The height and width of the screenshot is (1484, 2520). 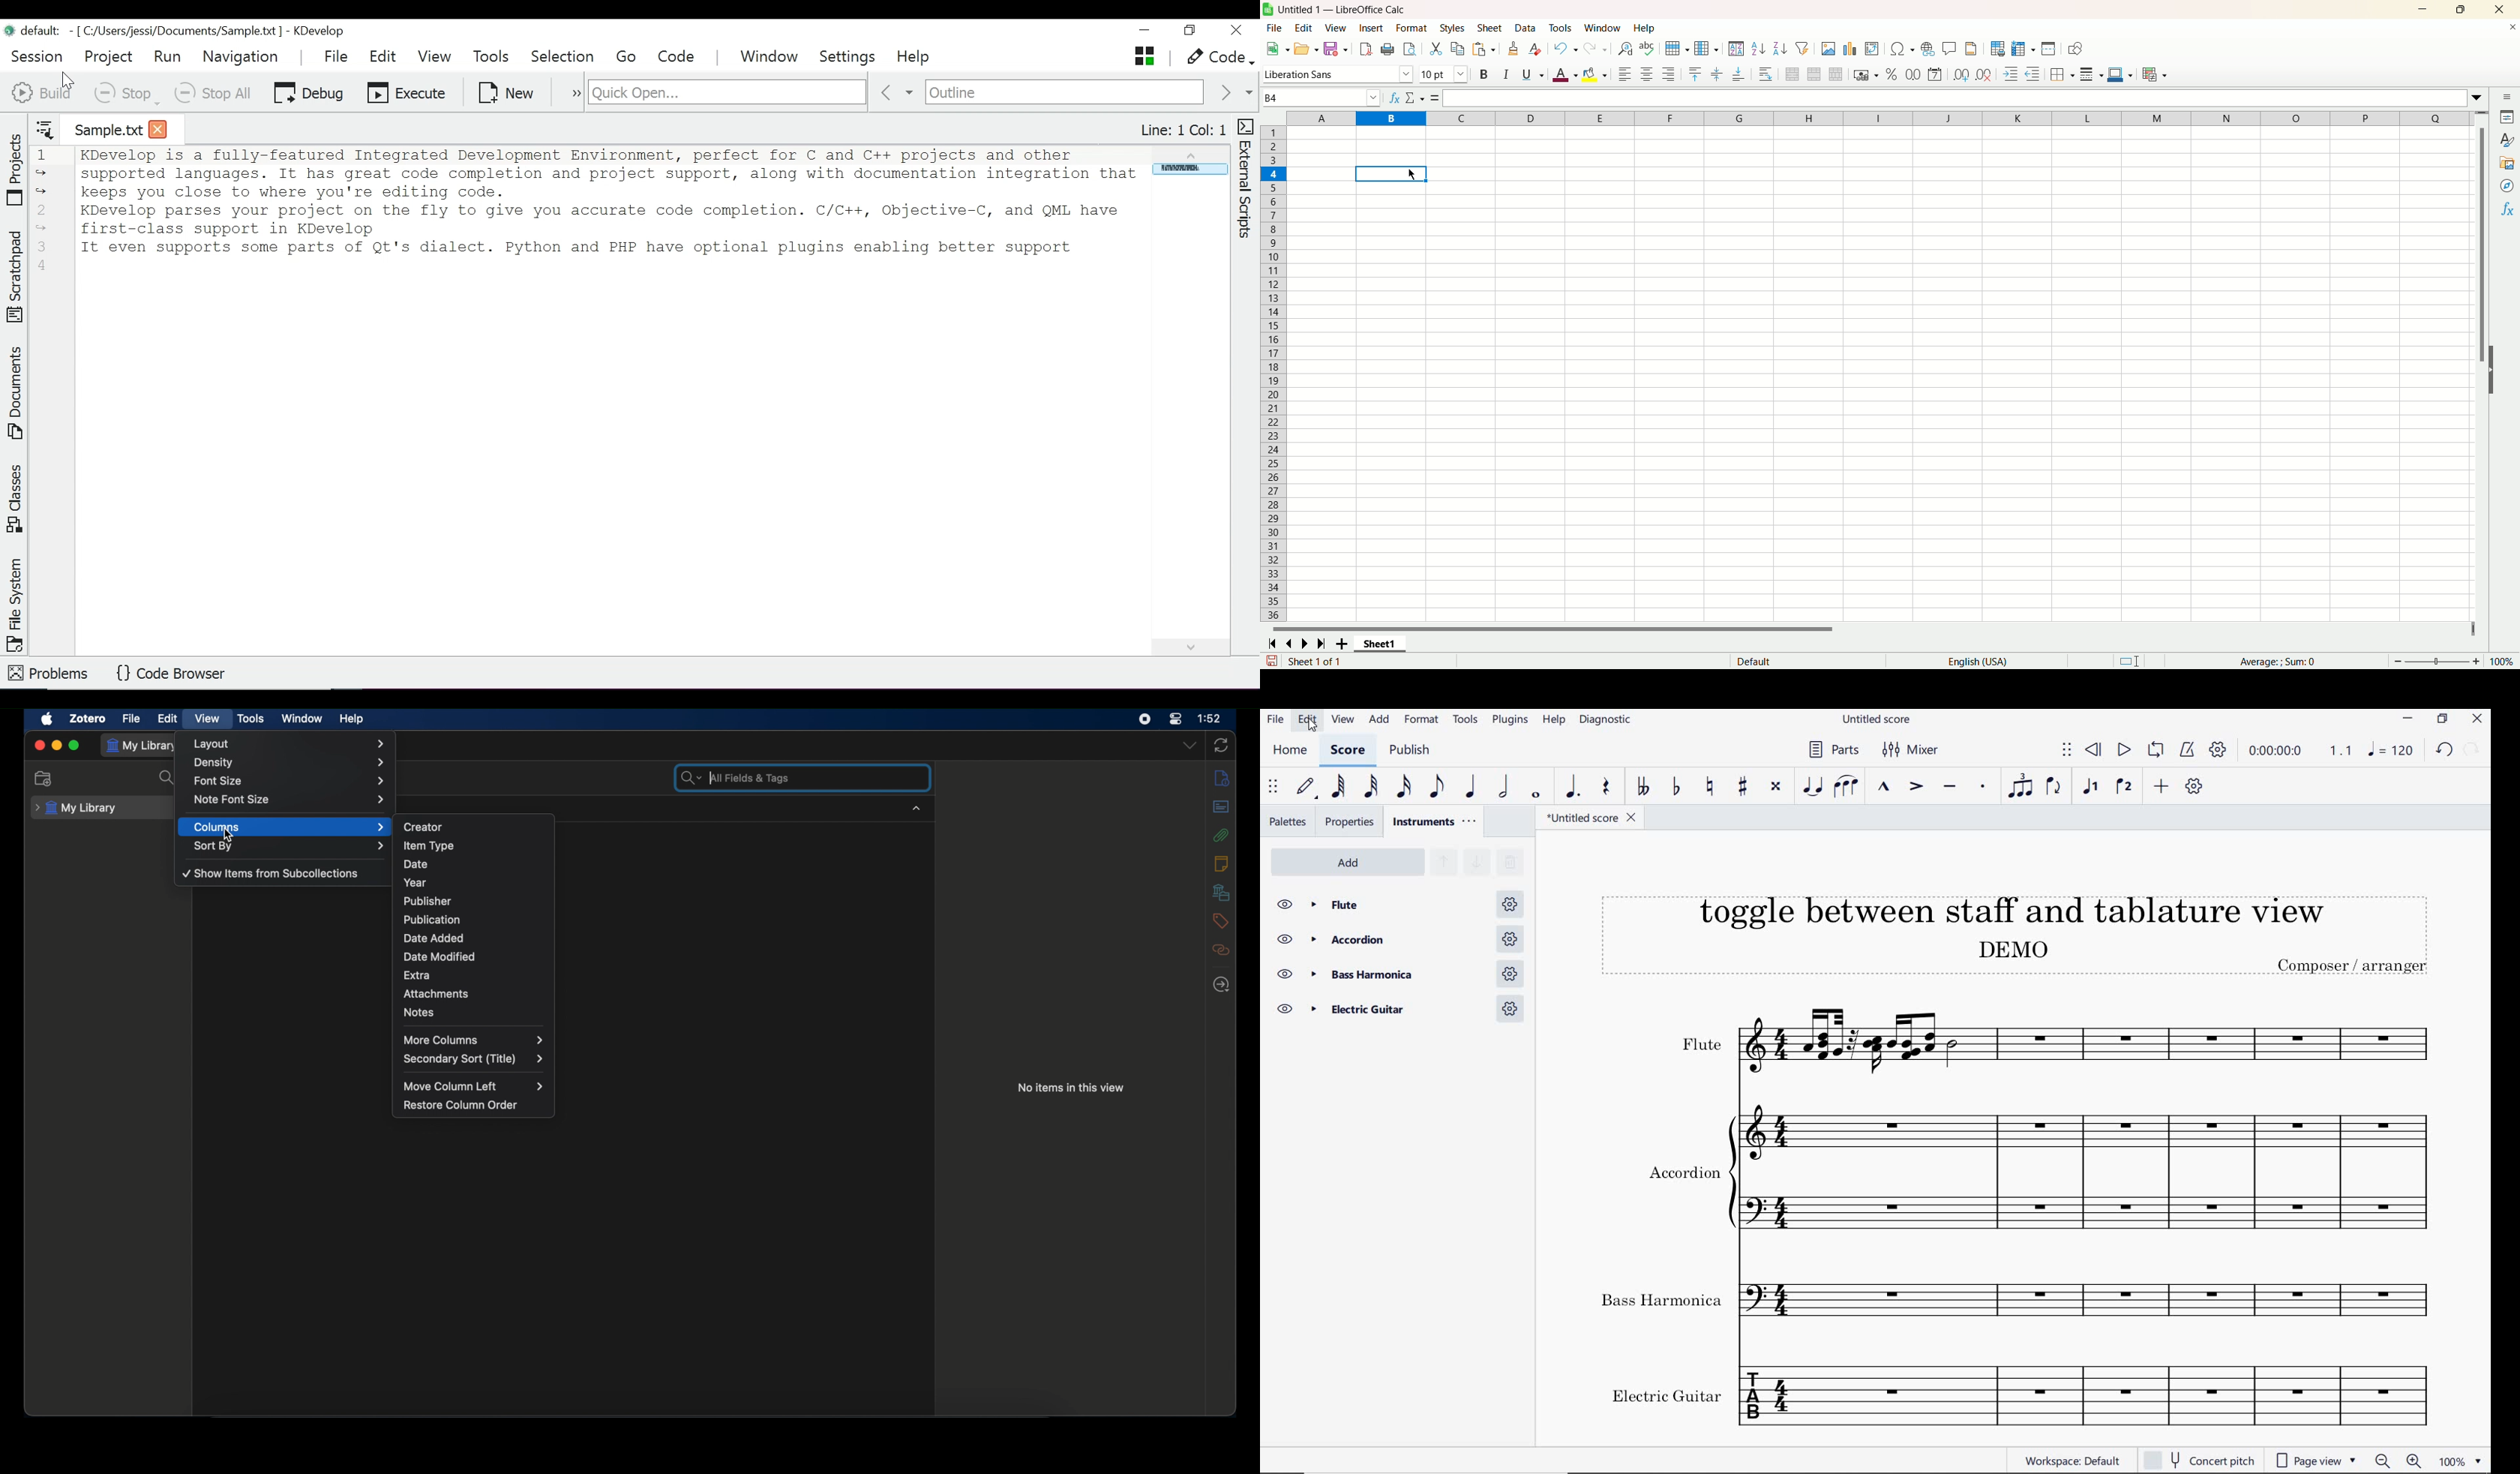 I want to click on gallery, so click(x=2507, y=163).